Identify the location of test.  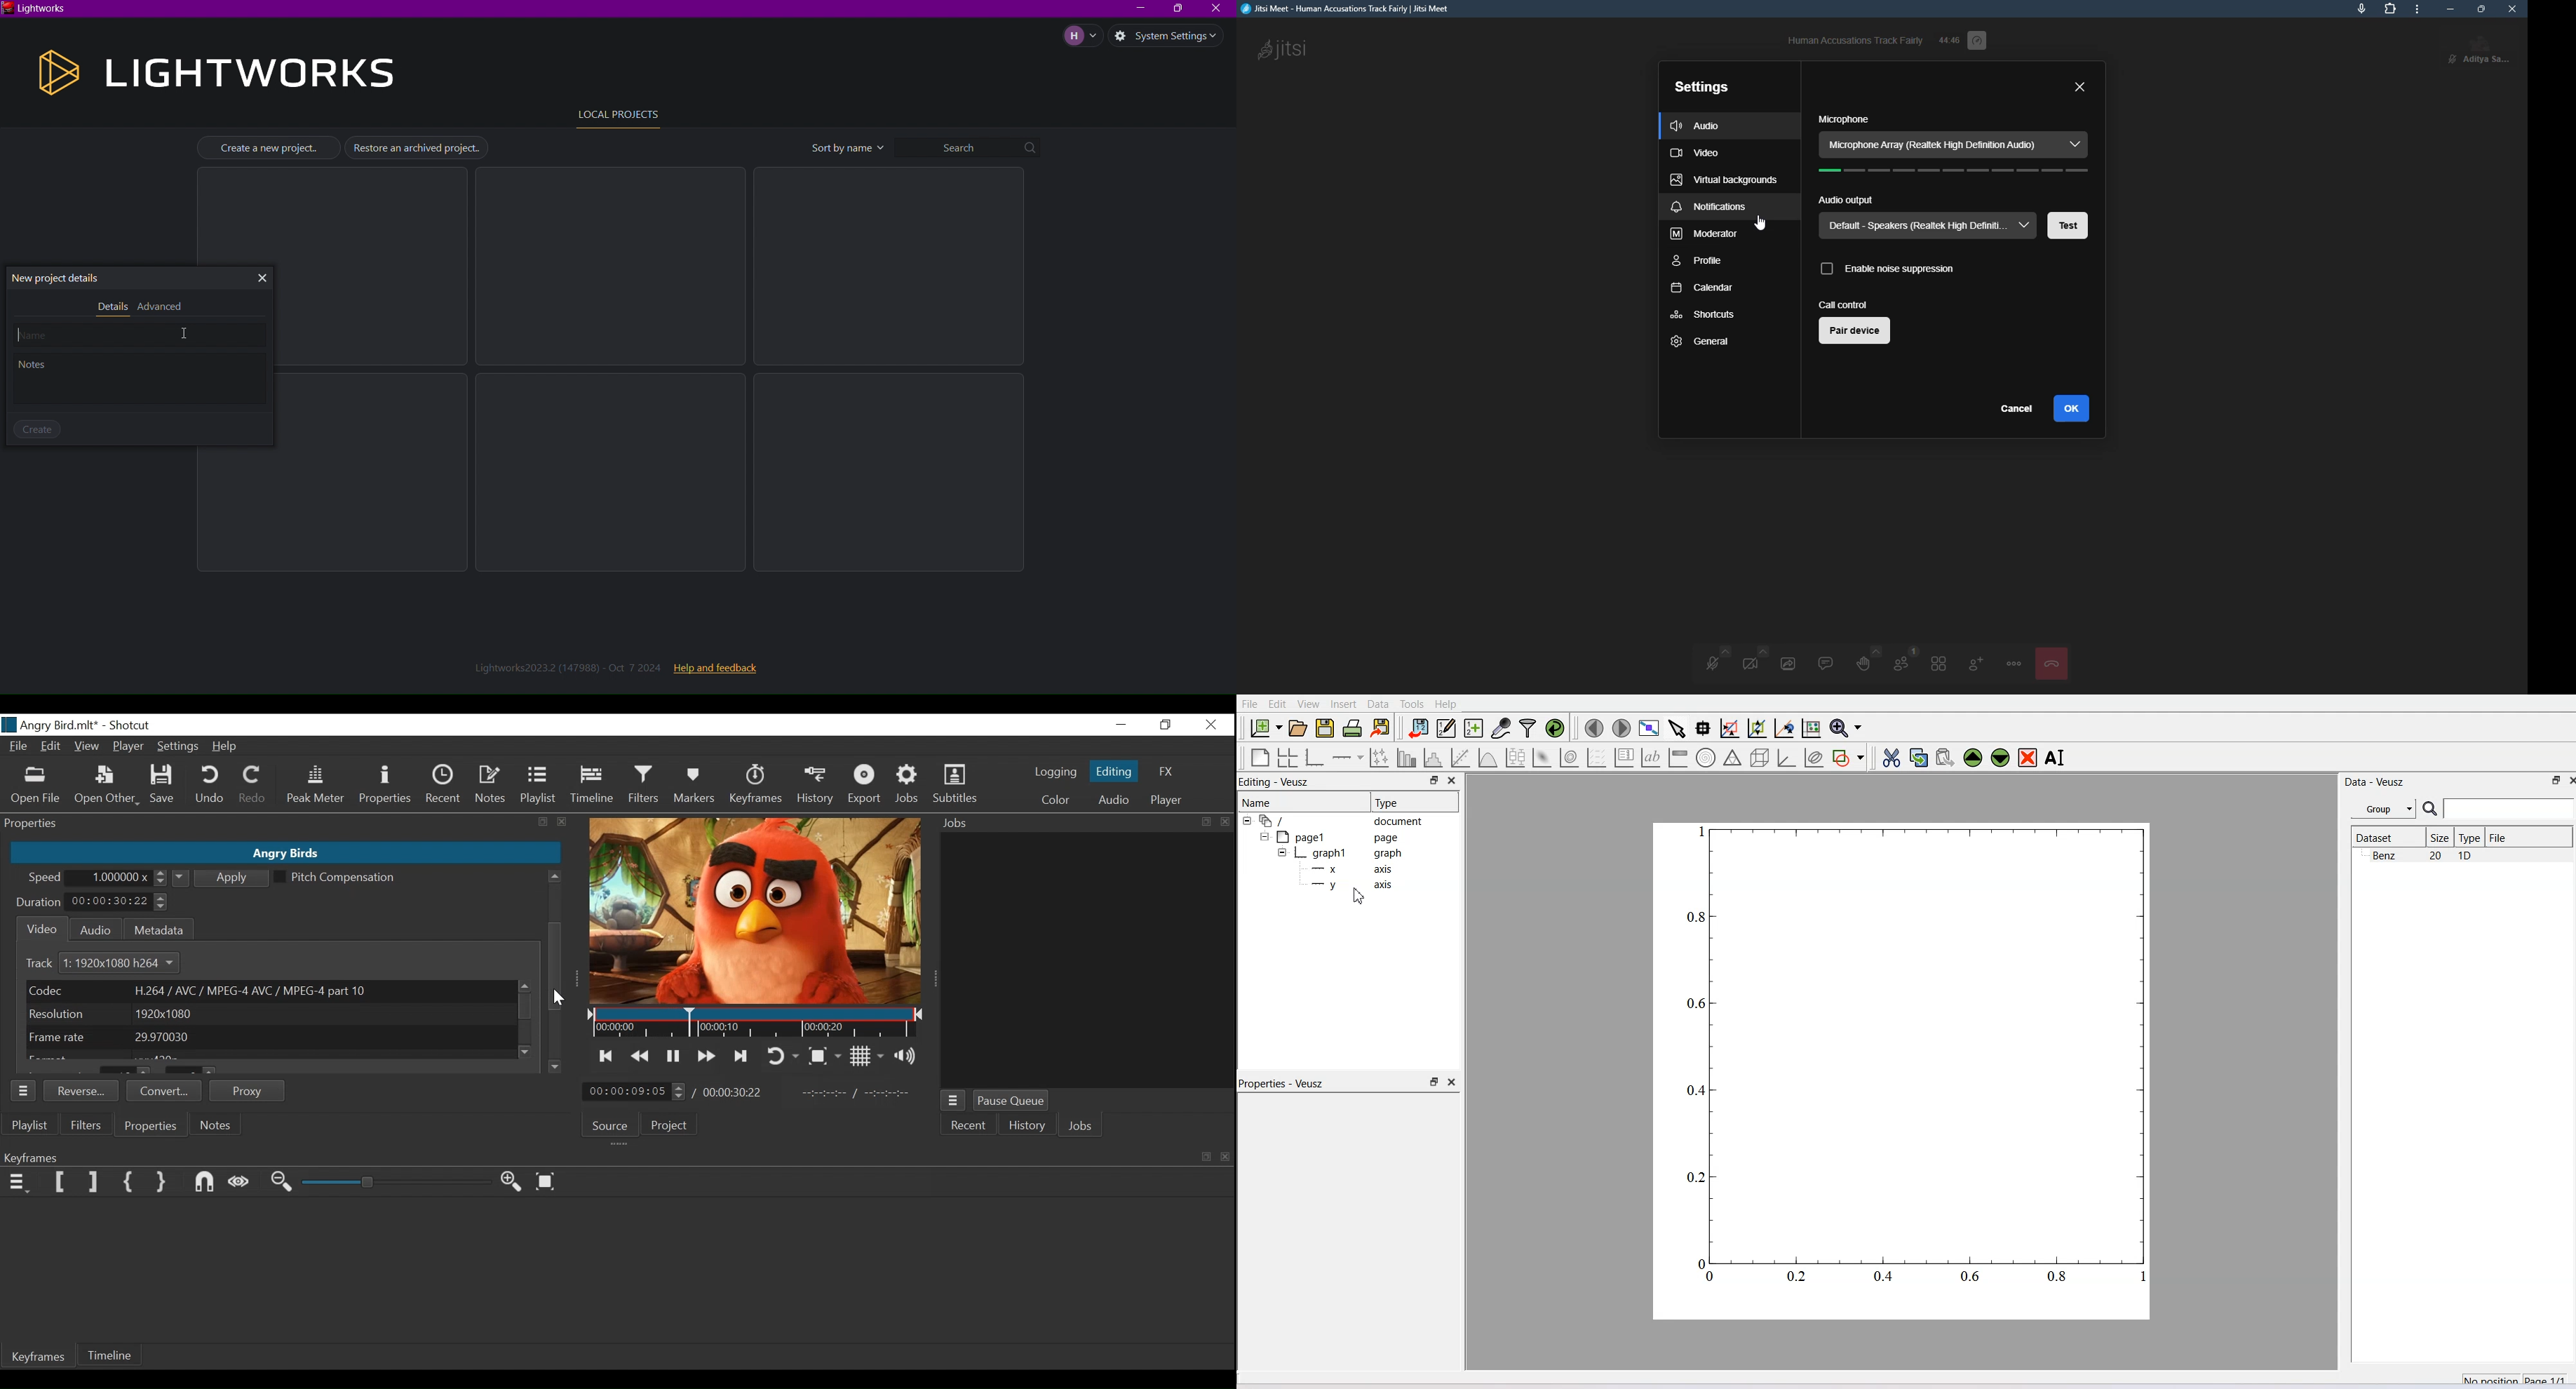
(2069, 225).